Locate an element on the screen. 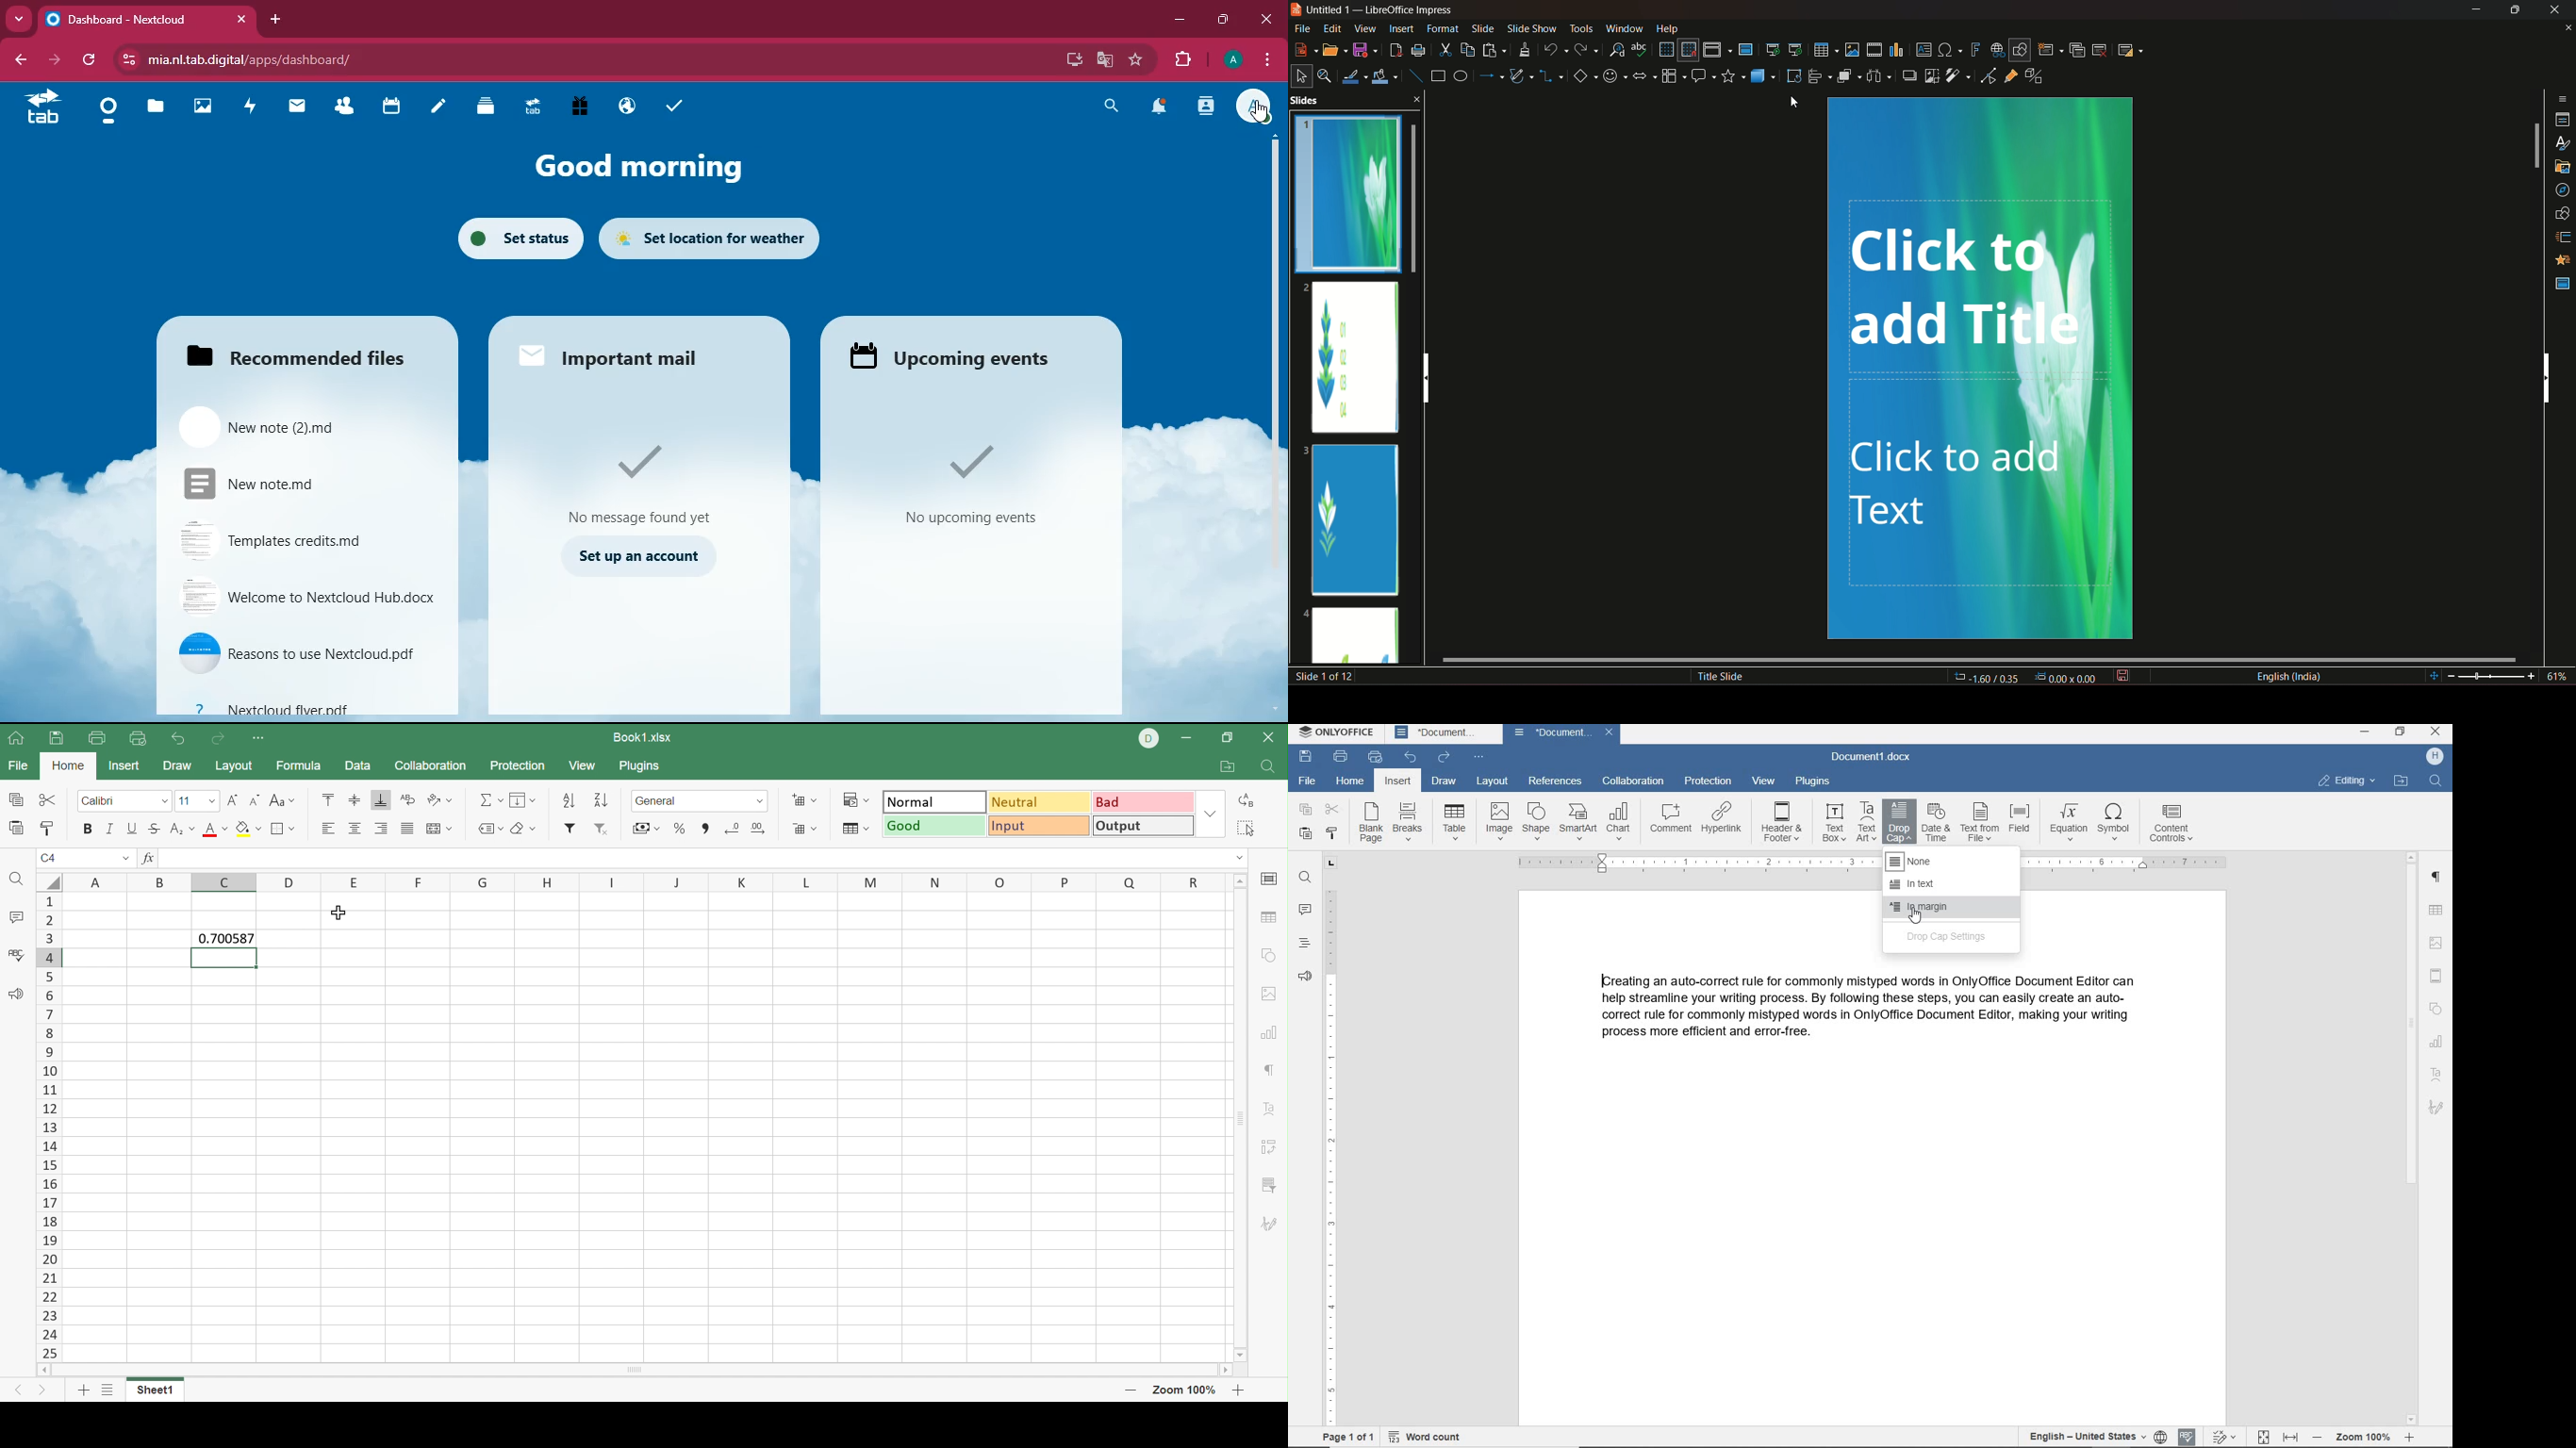  Zoom in is located at coordinates (1239, 1390).